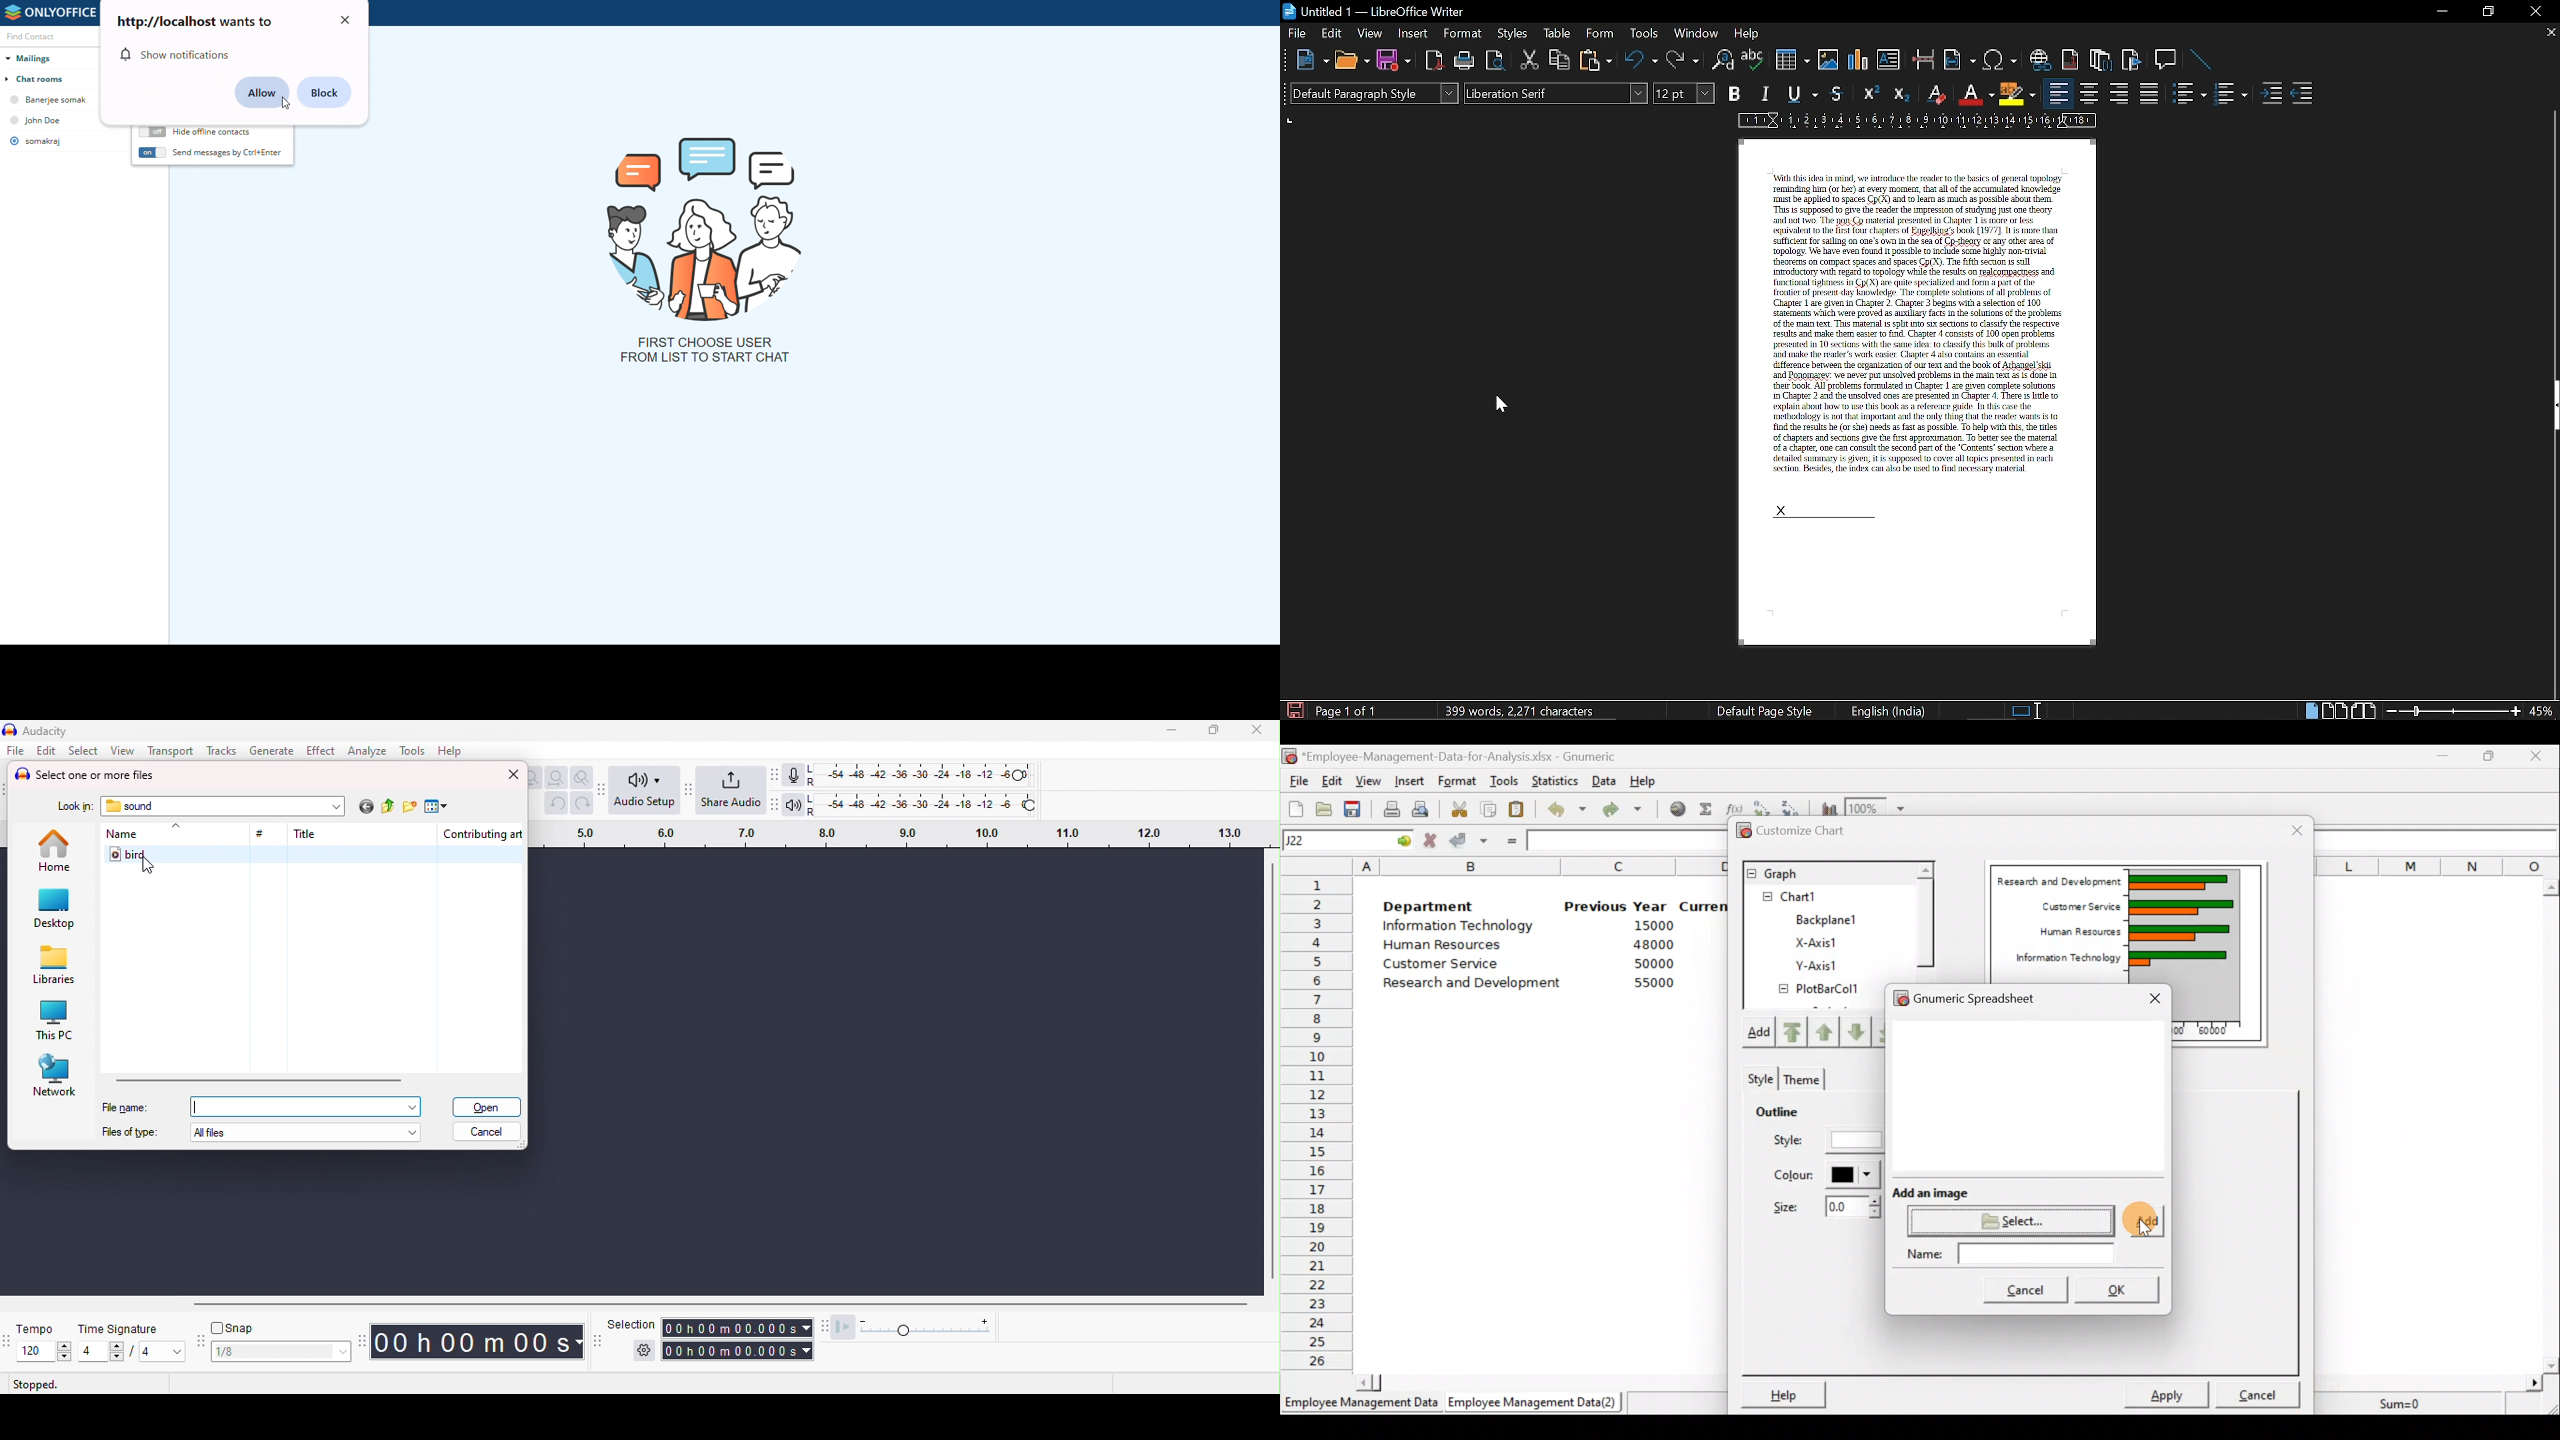 The height and width of the screenshot is (1456, 2576). Describe the element at coordinates (1389, 807) in the screenshot. I see `Print current file` at that location.